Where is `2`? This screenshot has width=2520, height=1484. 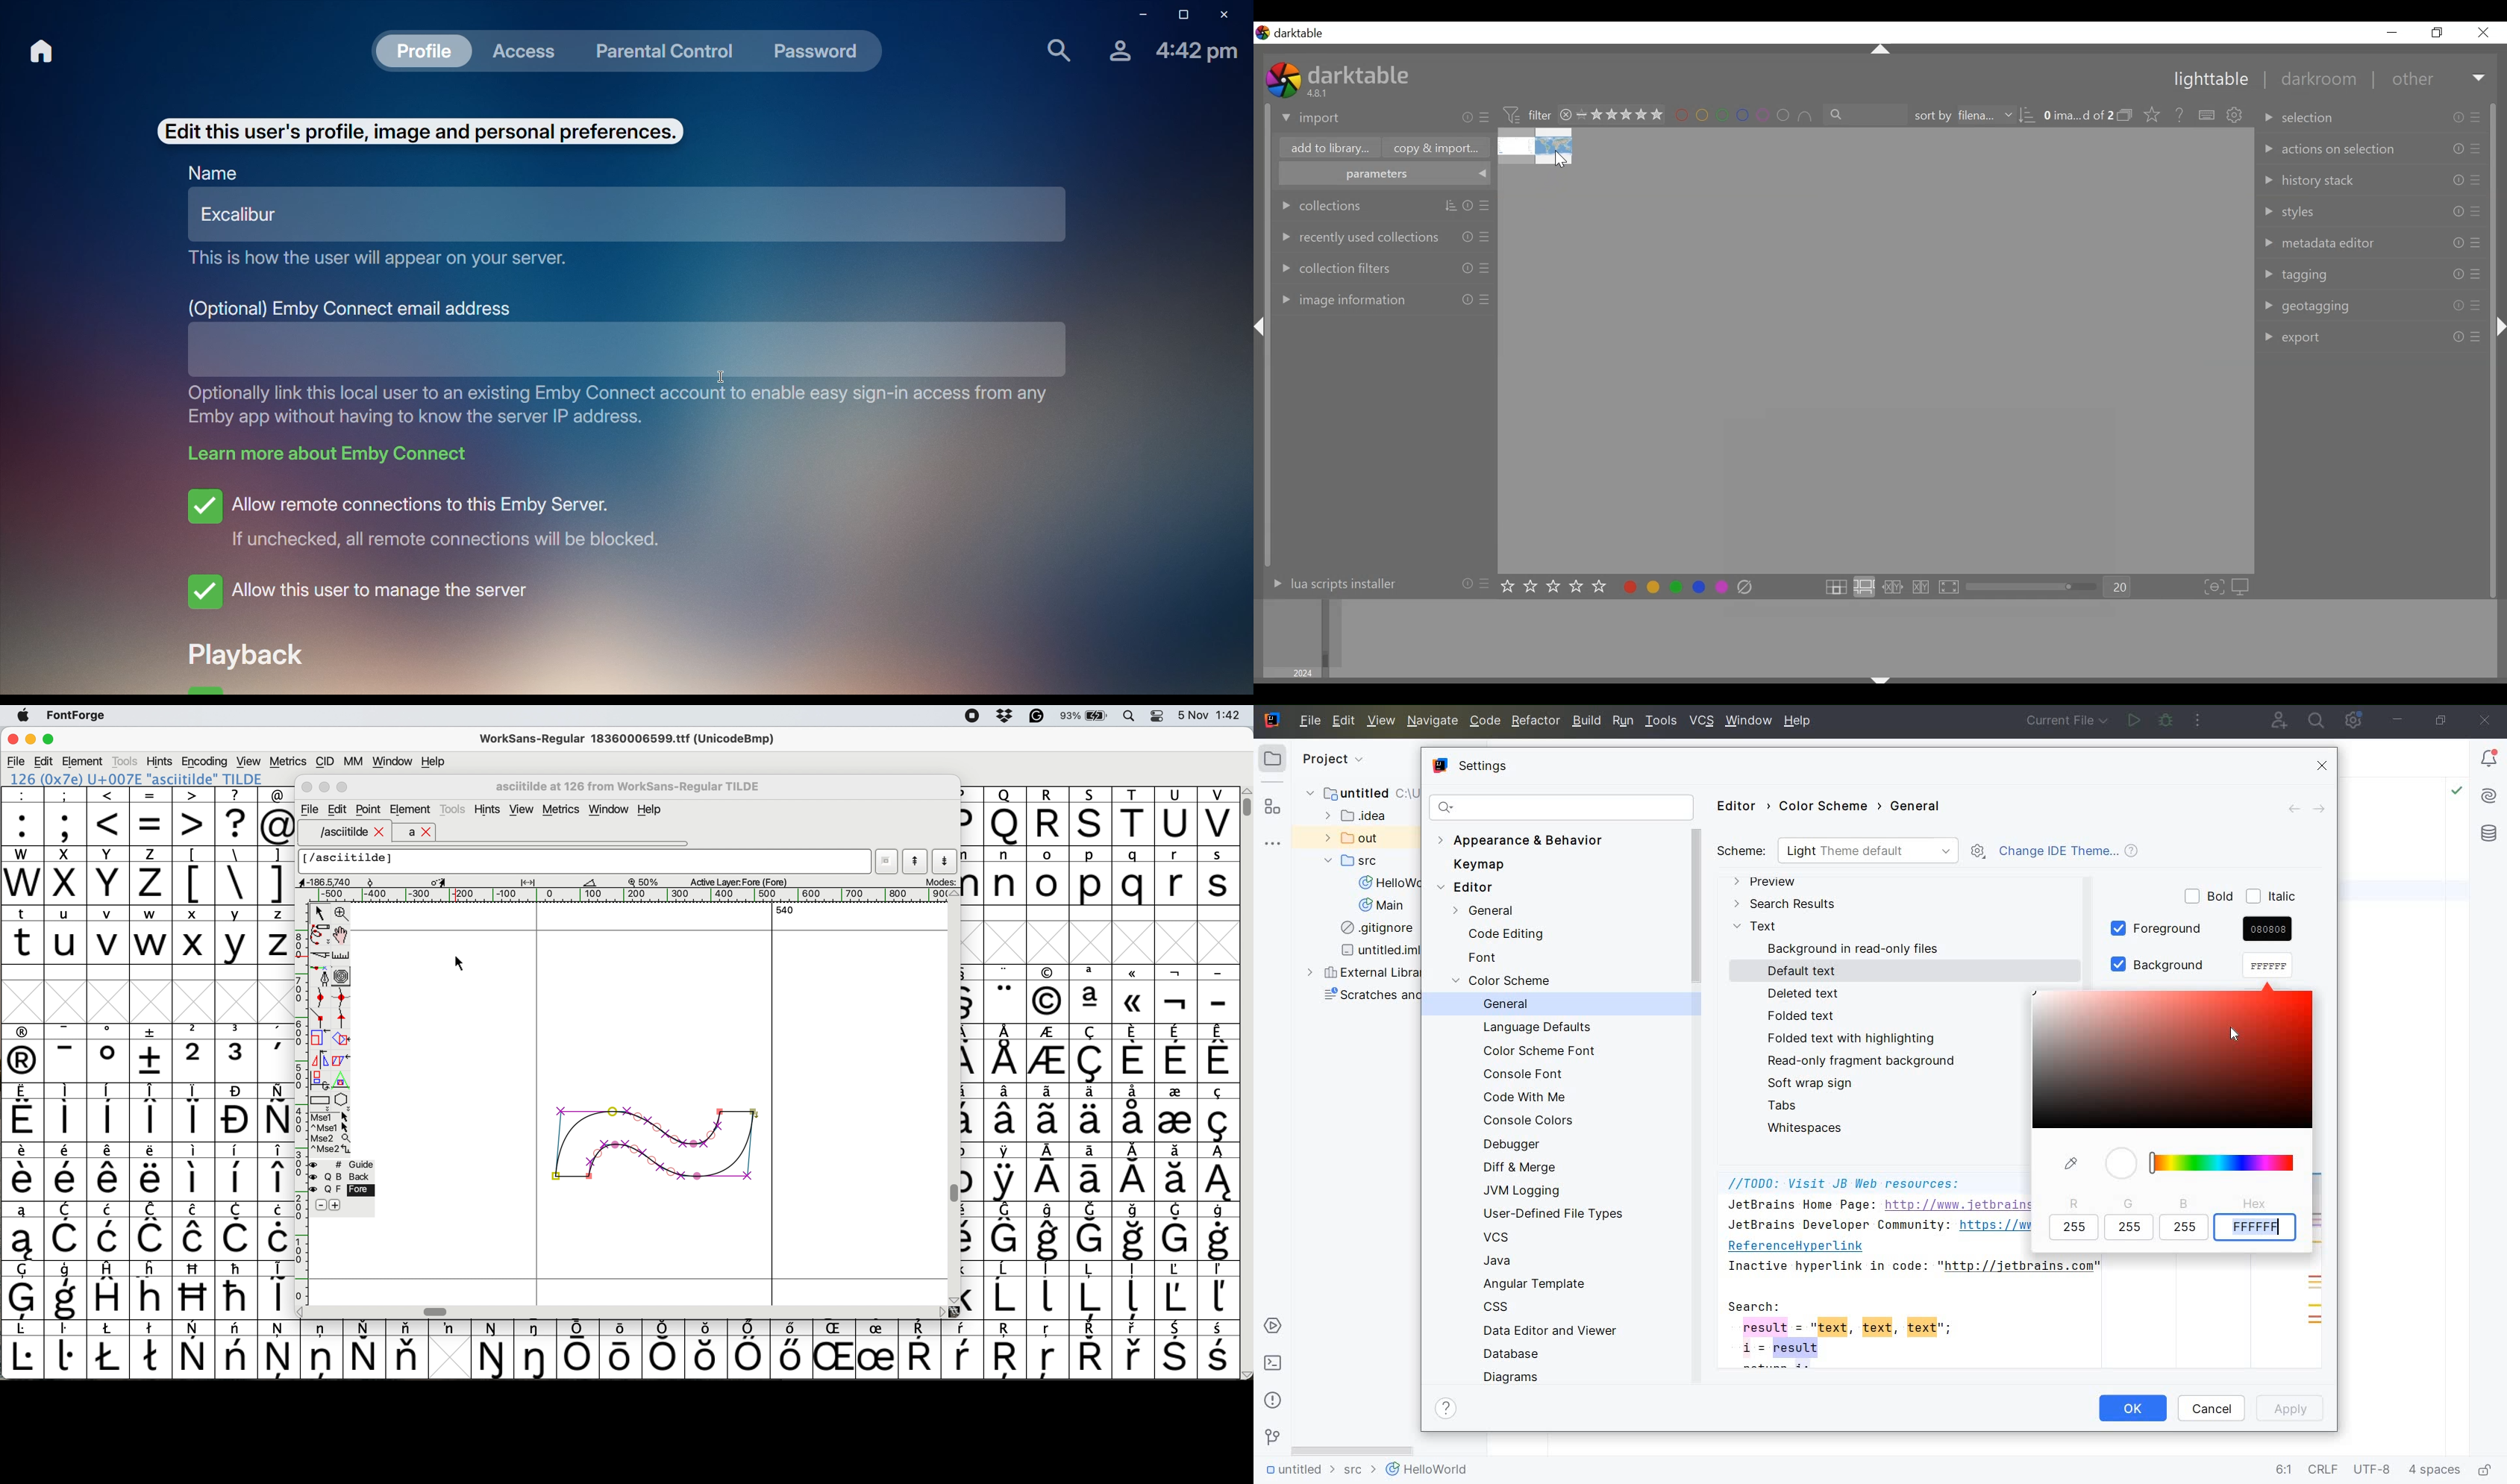
2 is located at coordinates (194, 1053).